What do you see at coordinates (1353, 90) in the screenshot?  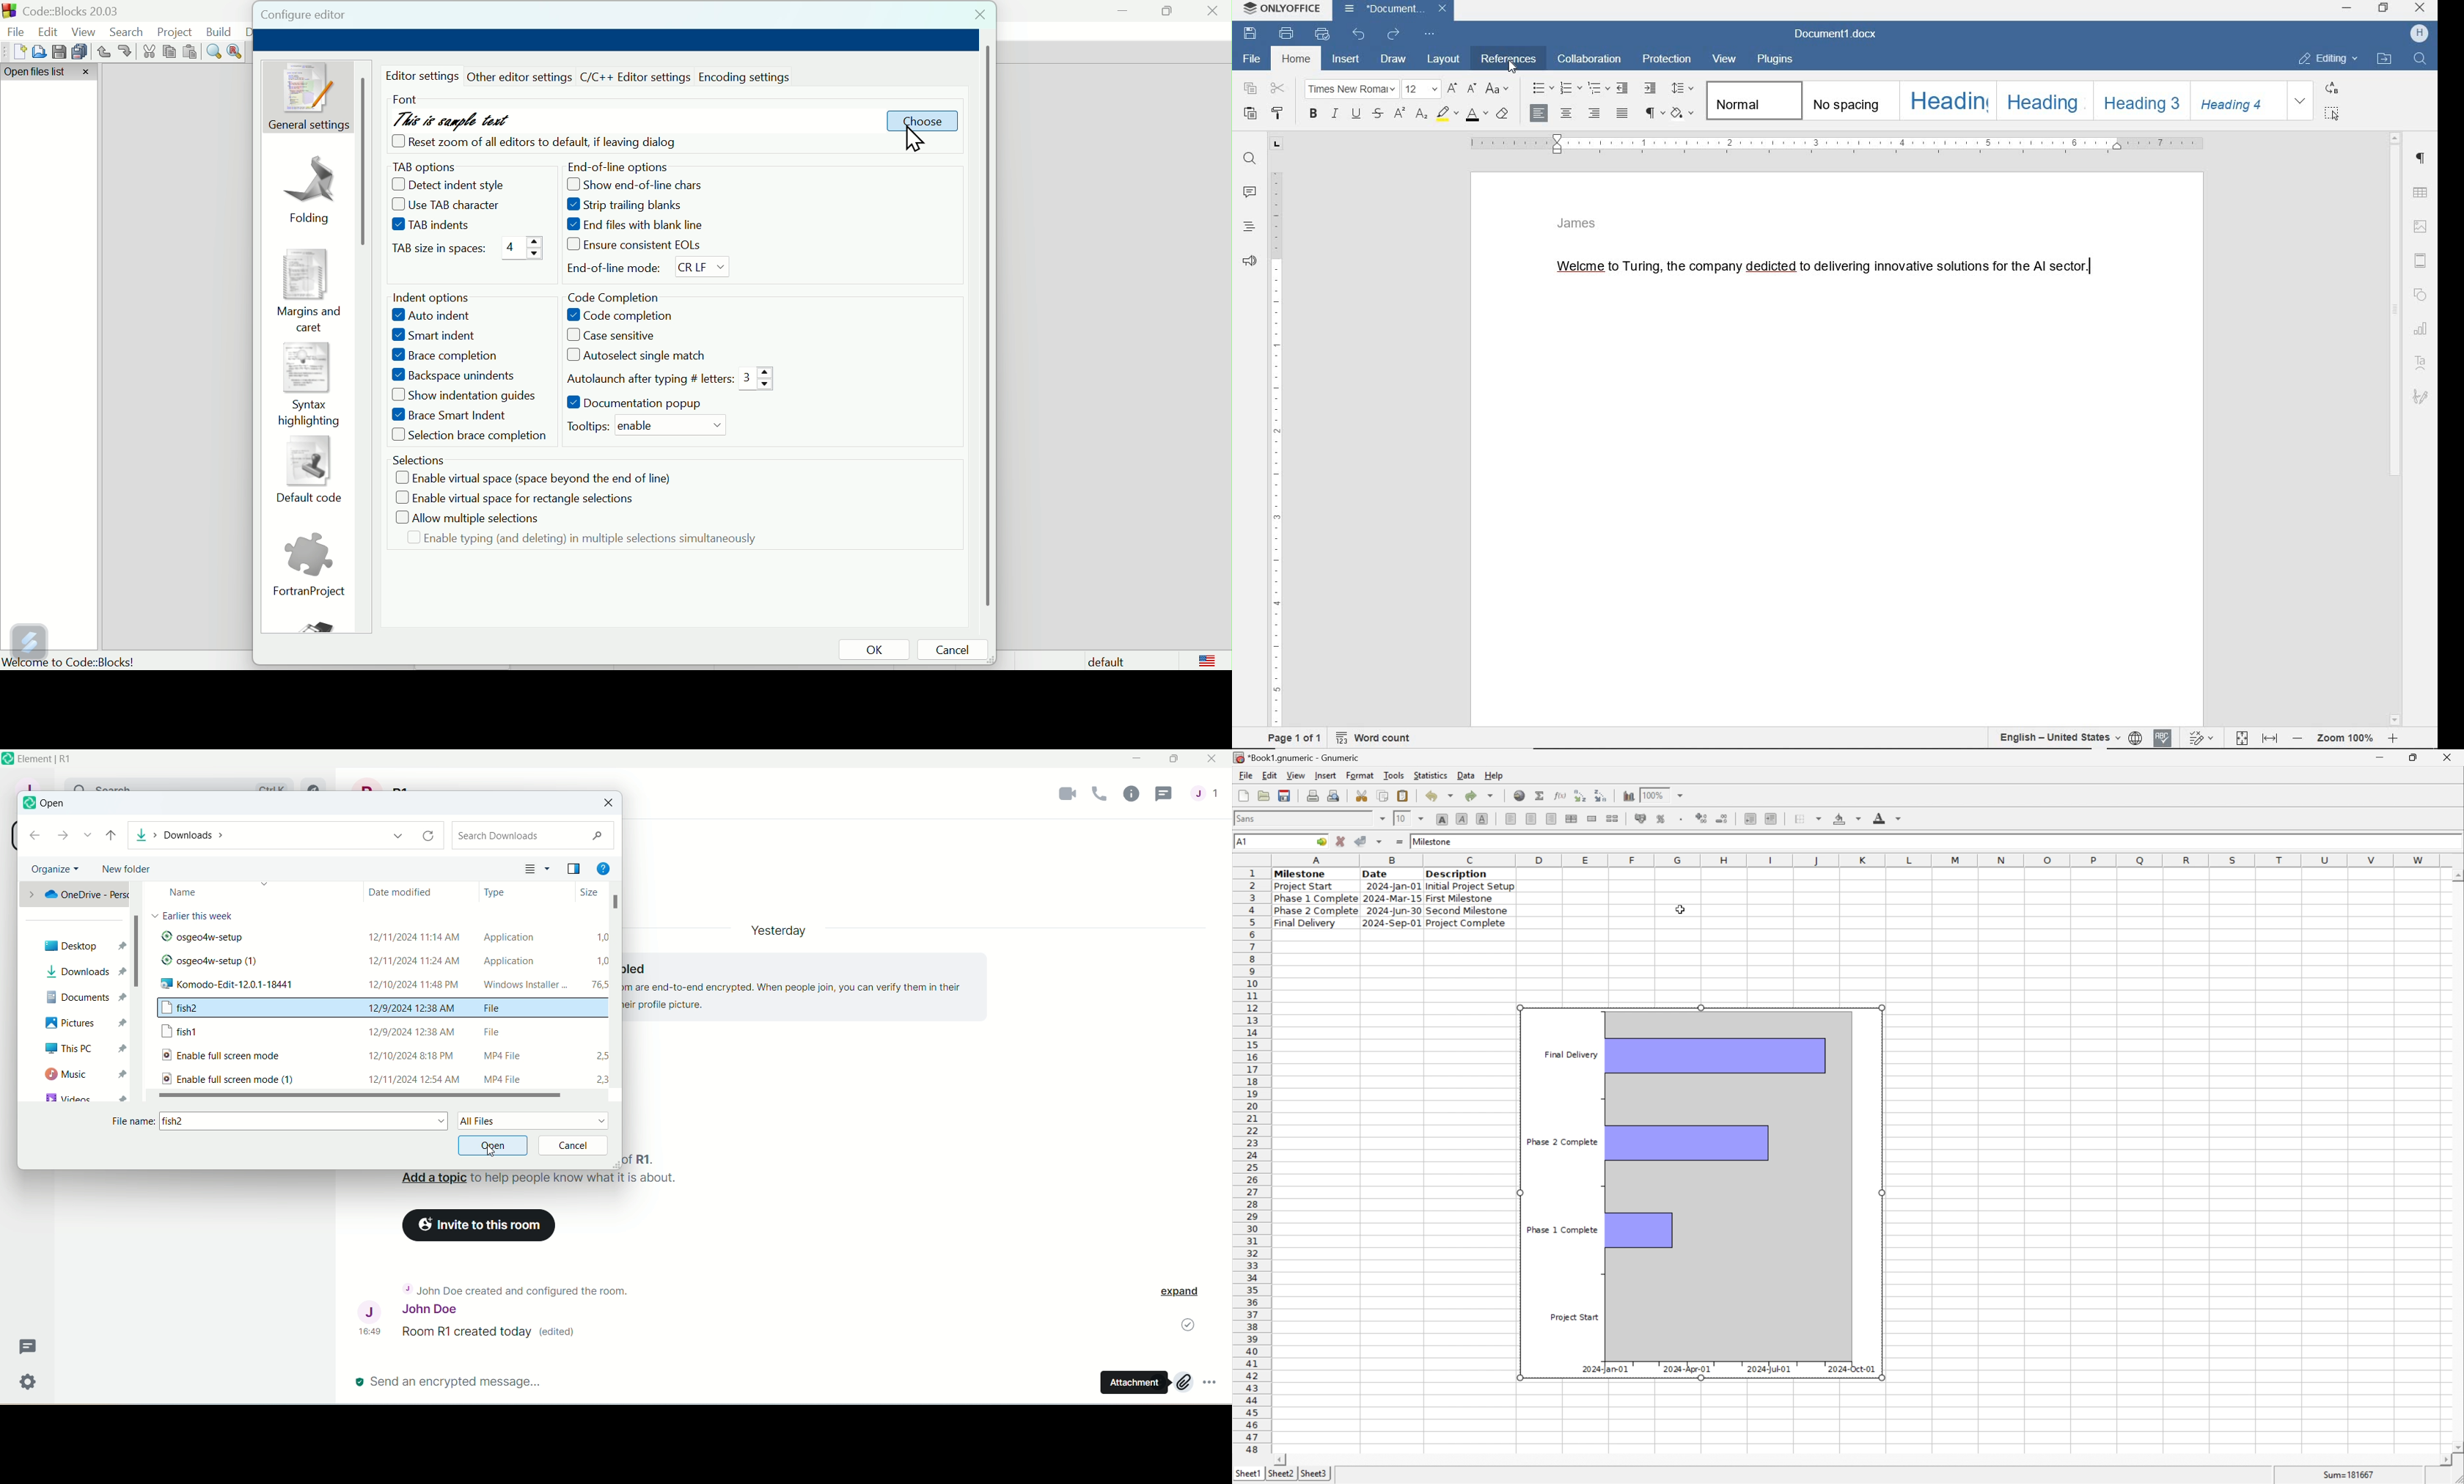 I see `font` at bounding box center [1353, 90].